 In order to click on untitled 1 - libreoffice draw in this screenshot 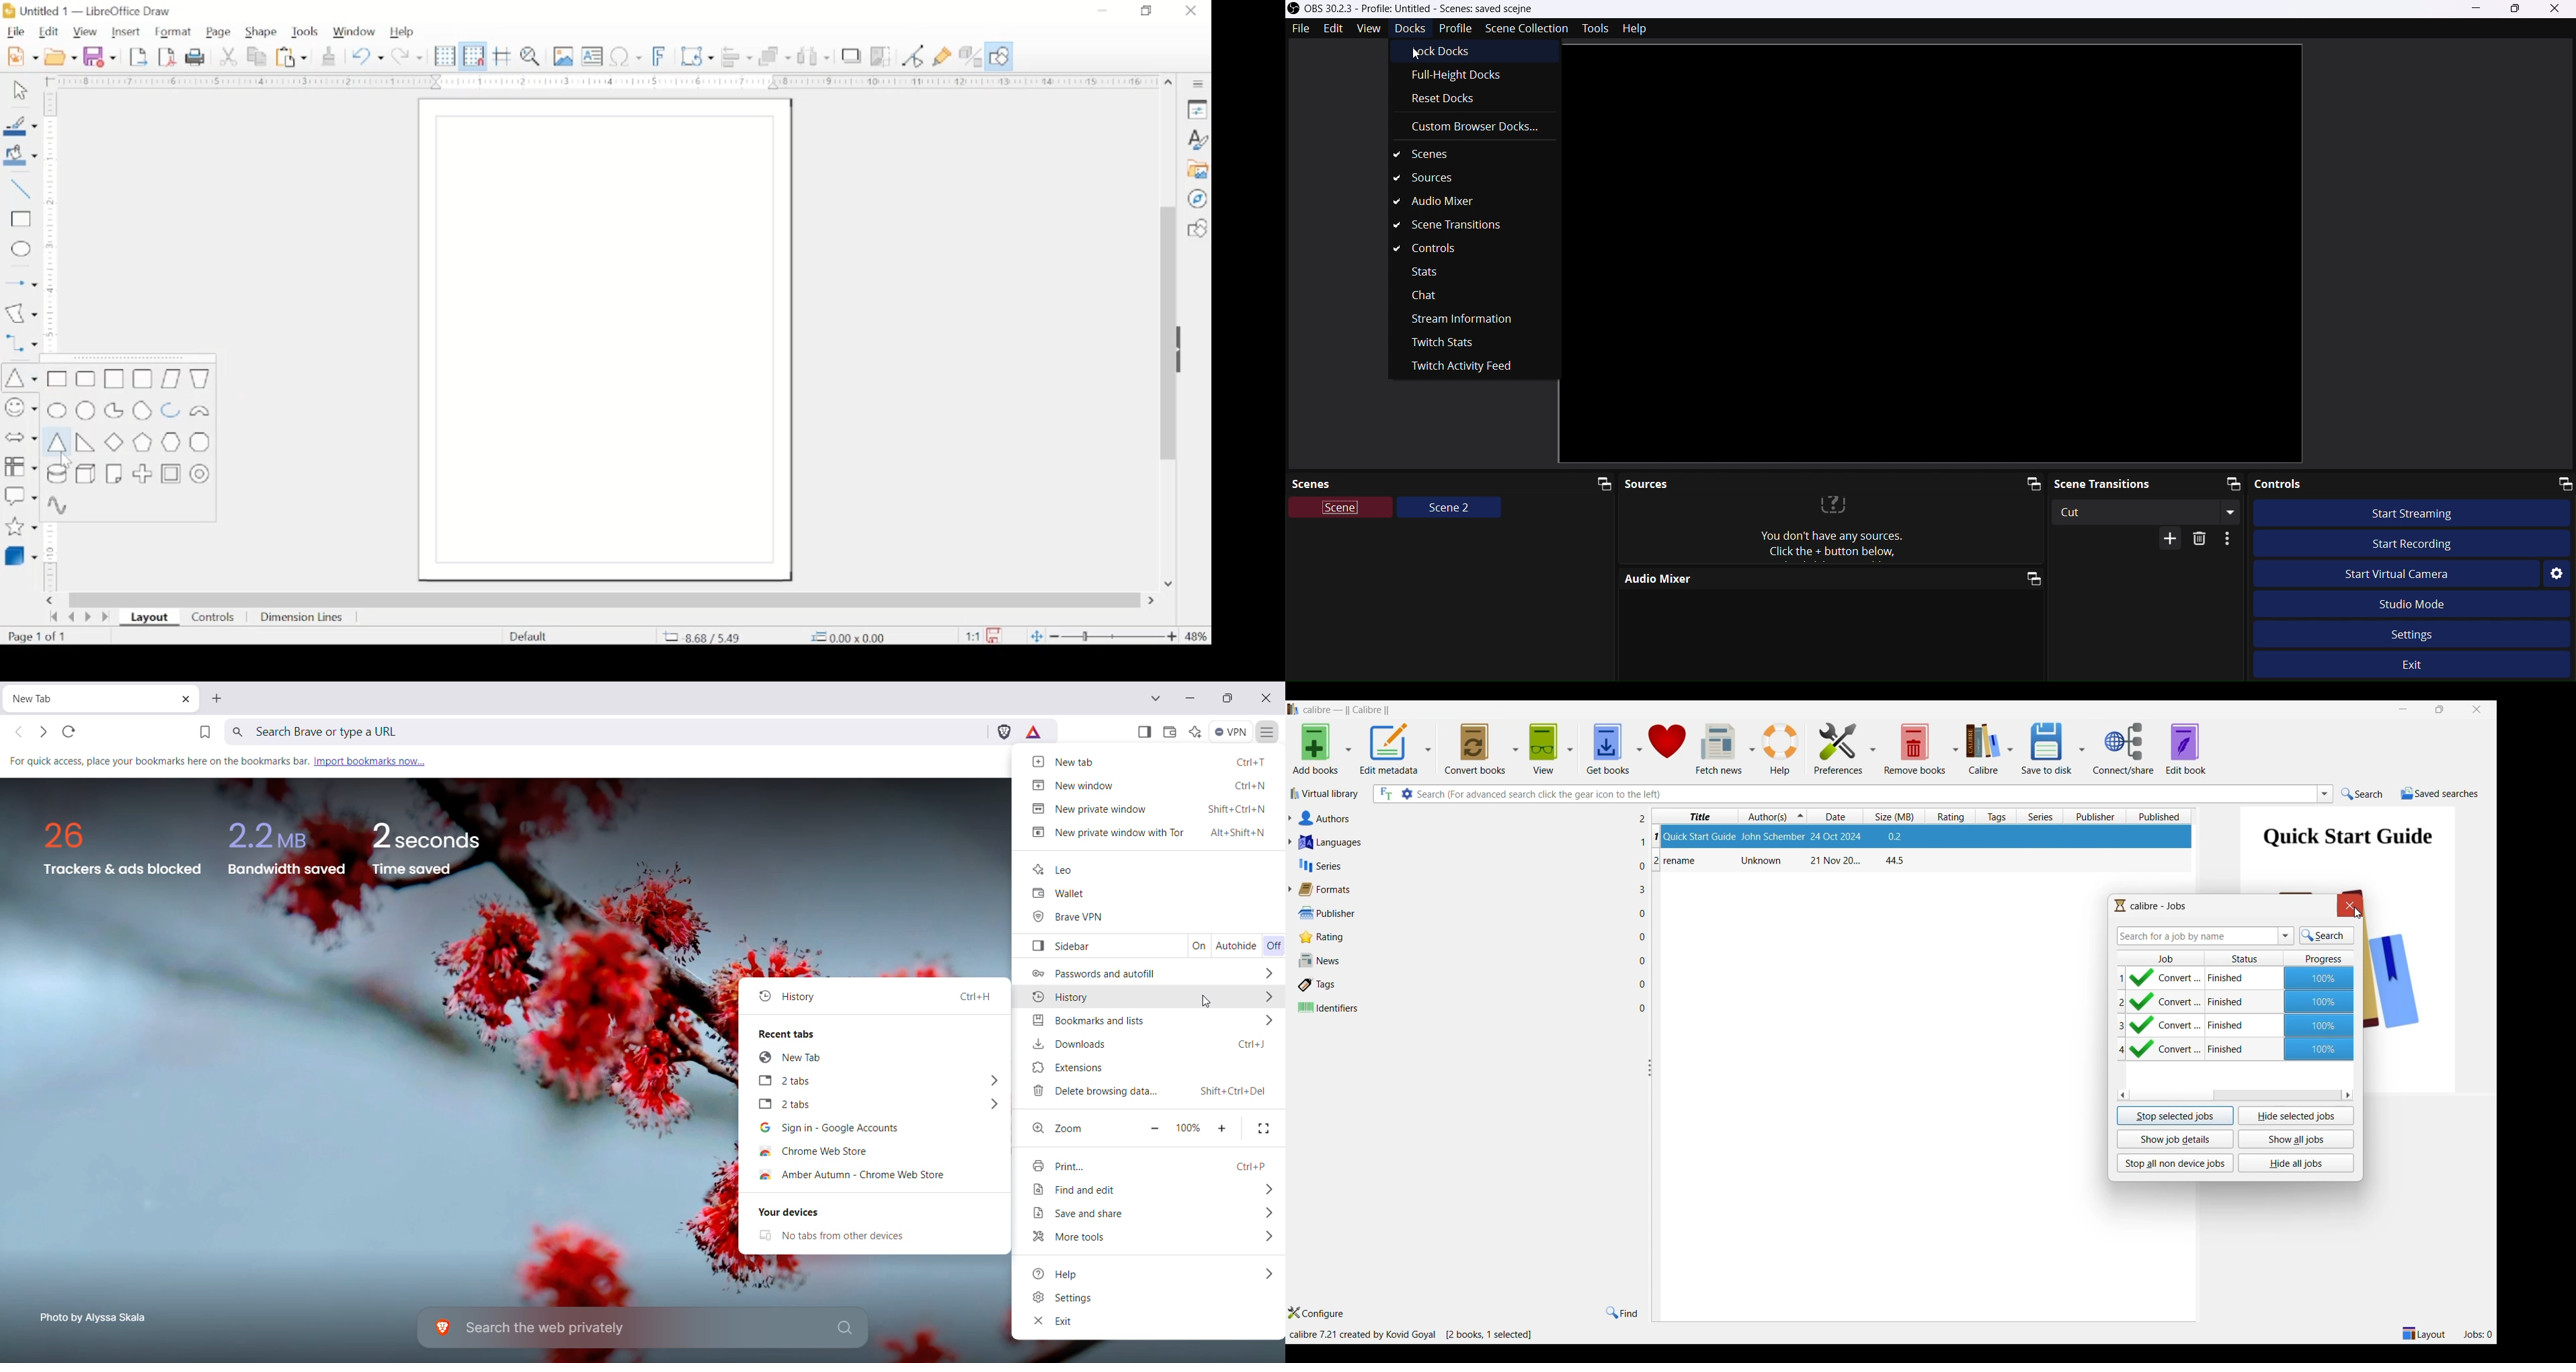, I will do `click(92, 11)`.